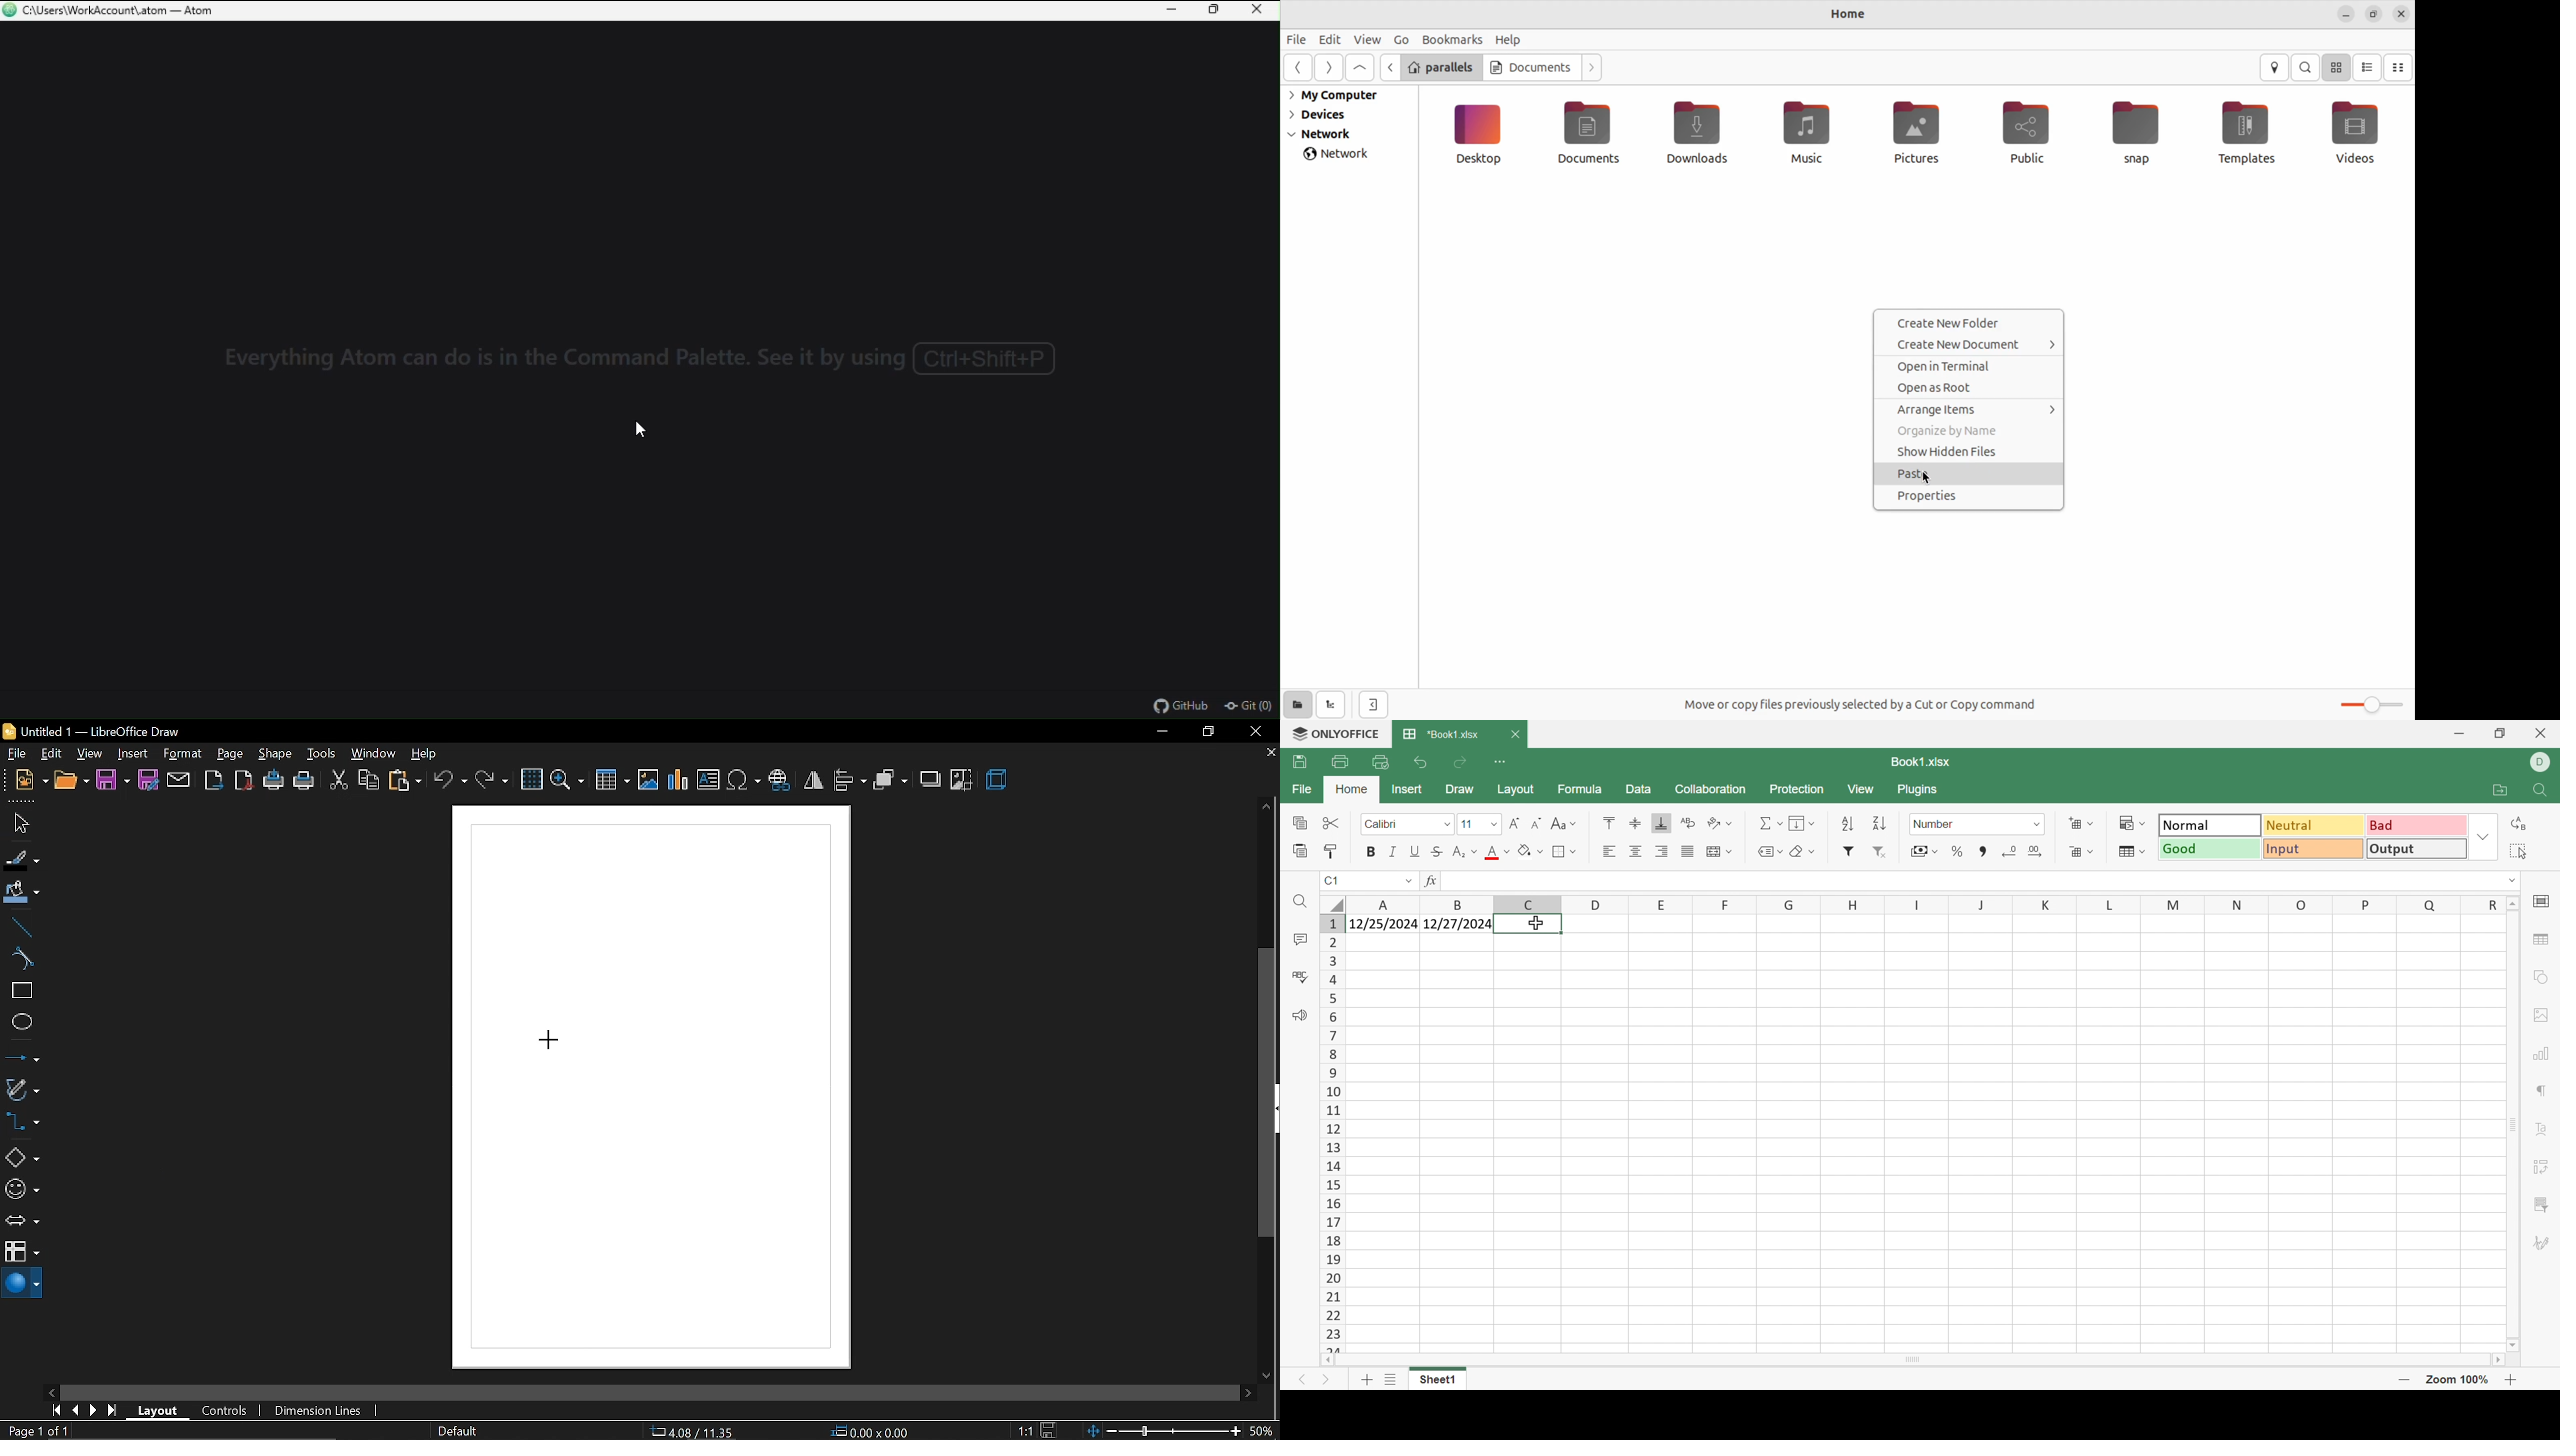 The height and width of the screenshot is (1456, 2576). What do you see at coordinates (277, 755) in the screenshot?
I see `shape` at bounding box center [277, 755].